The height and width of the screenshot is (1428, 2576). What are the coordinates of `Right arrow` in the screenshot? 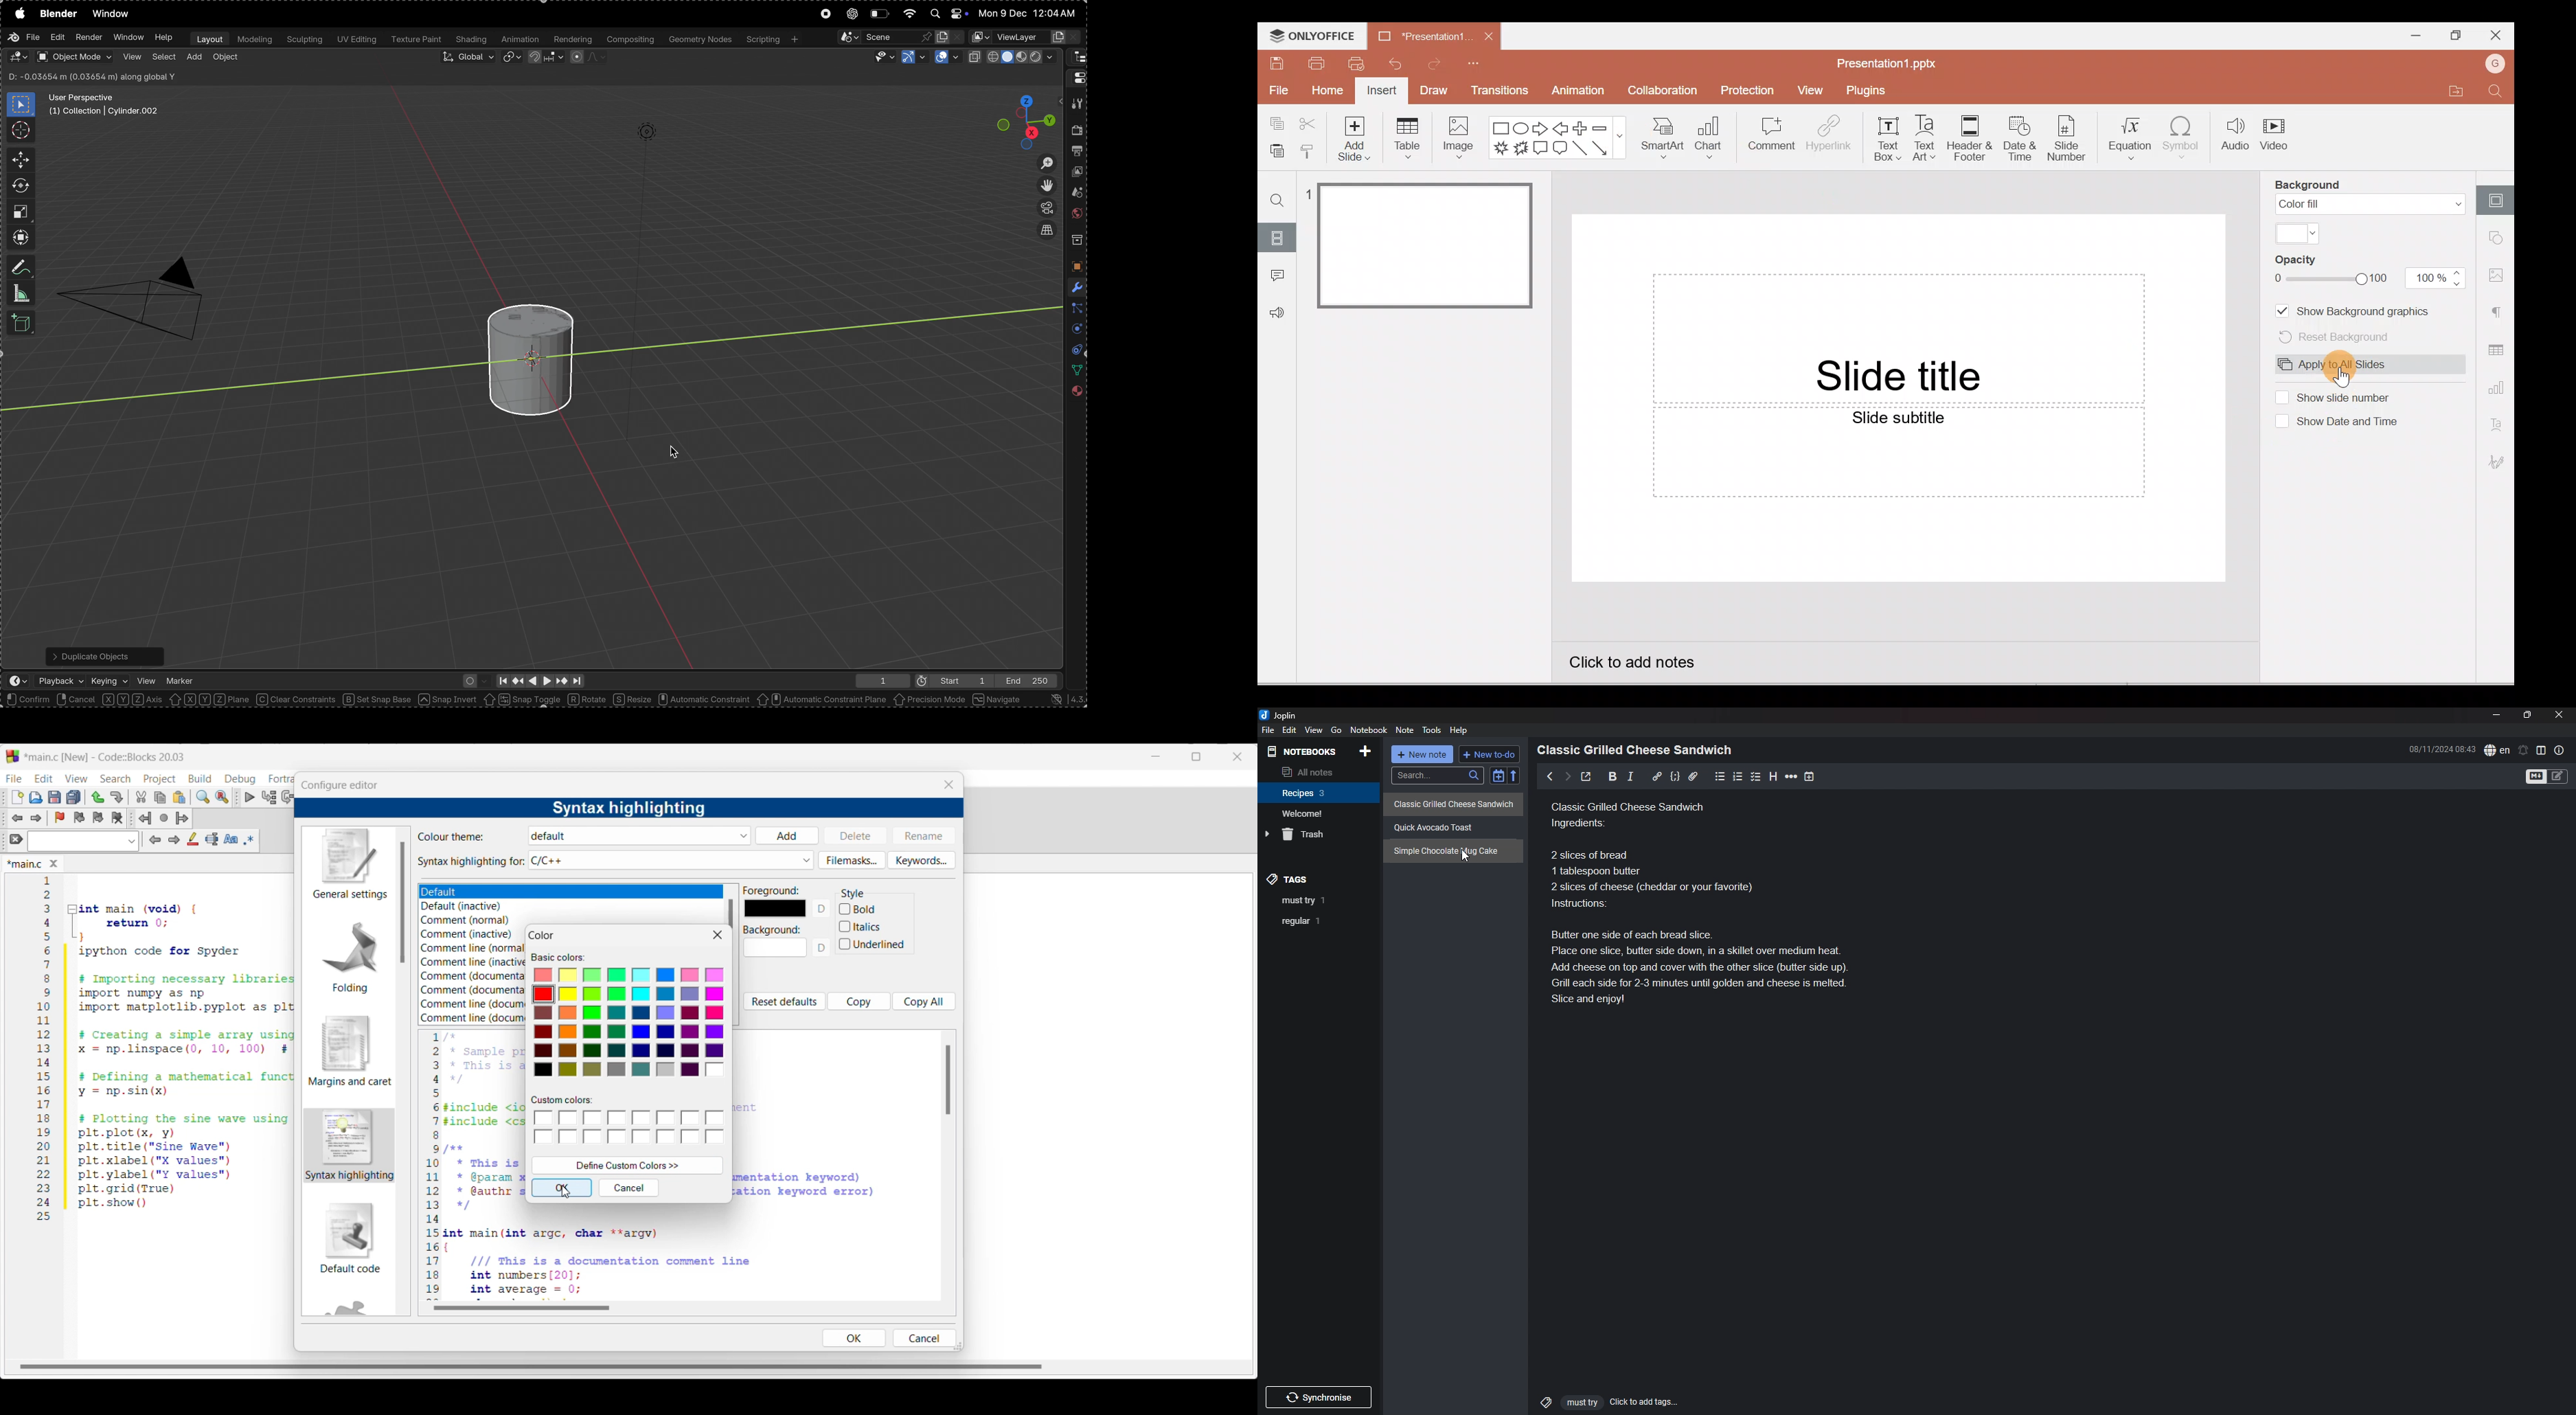 It's located at (1540, 128).